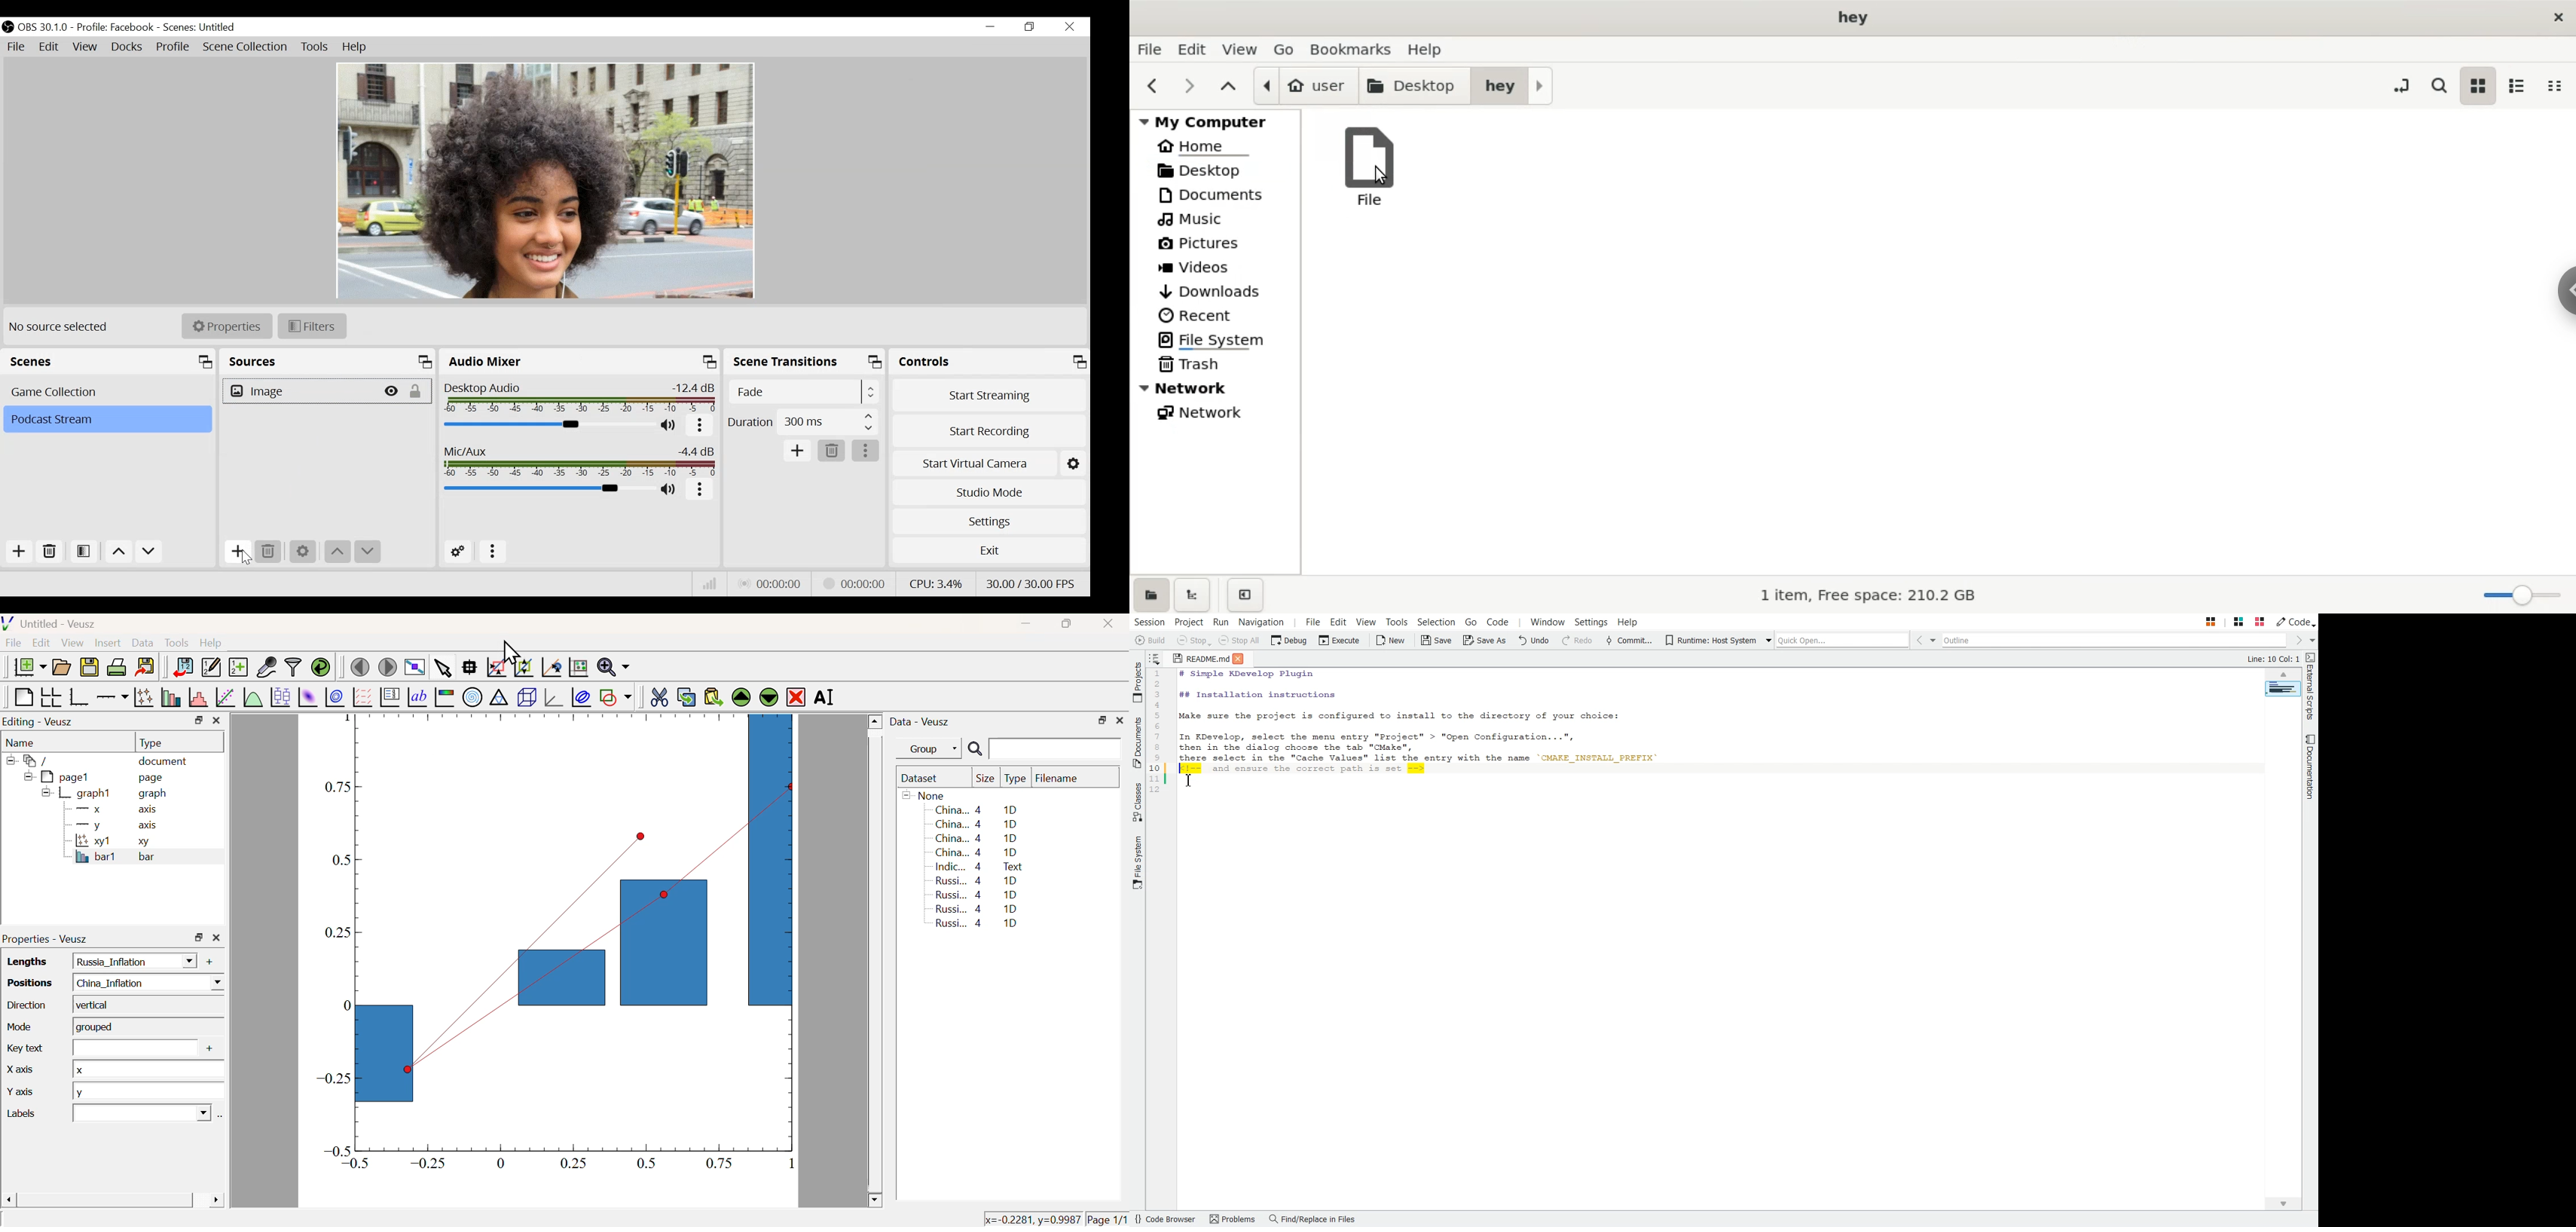 The width and height of the screenshot is (2576, 1232). I want to click on Select Scene Transition, so click(805, 393).